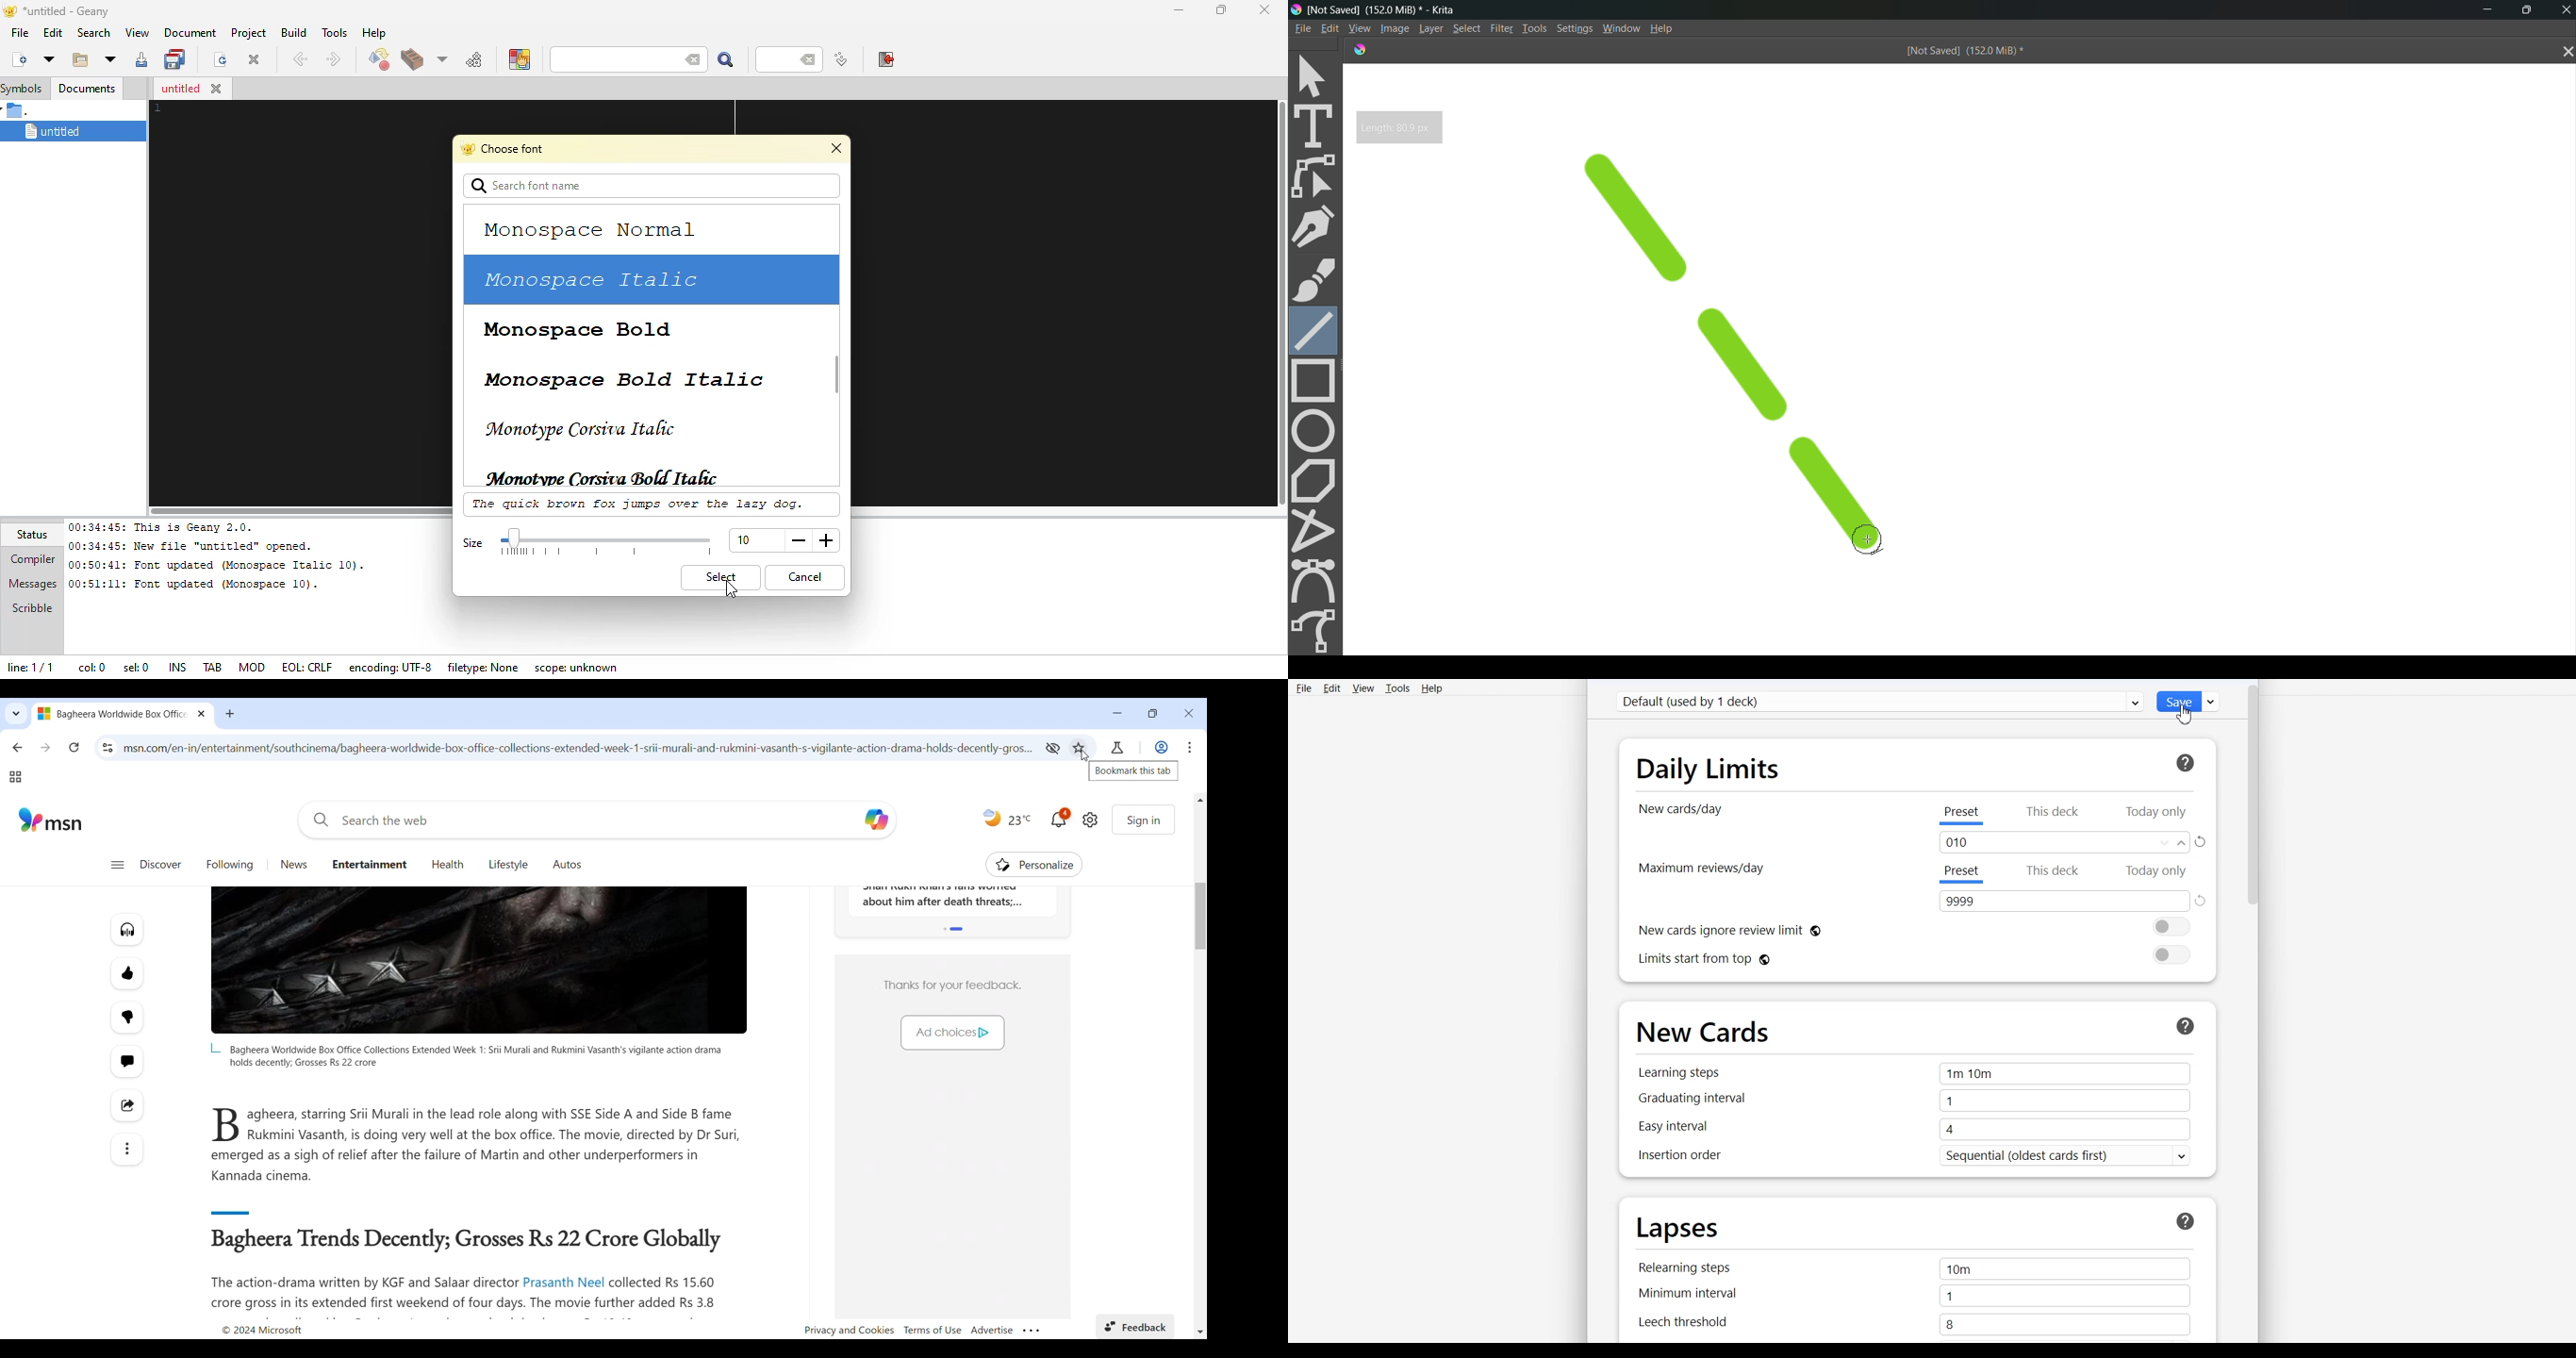 Image resolution: width=2576 pixels, height=1372 pixels. I want to click on New Cards, so click(1705, 1033).